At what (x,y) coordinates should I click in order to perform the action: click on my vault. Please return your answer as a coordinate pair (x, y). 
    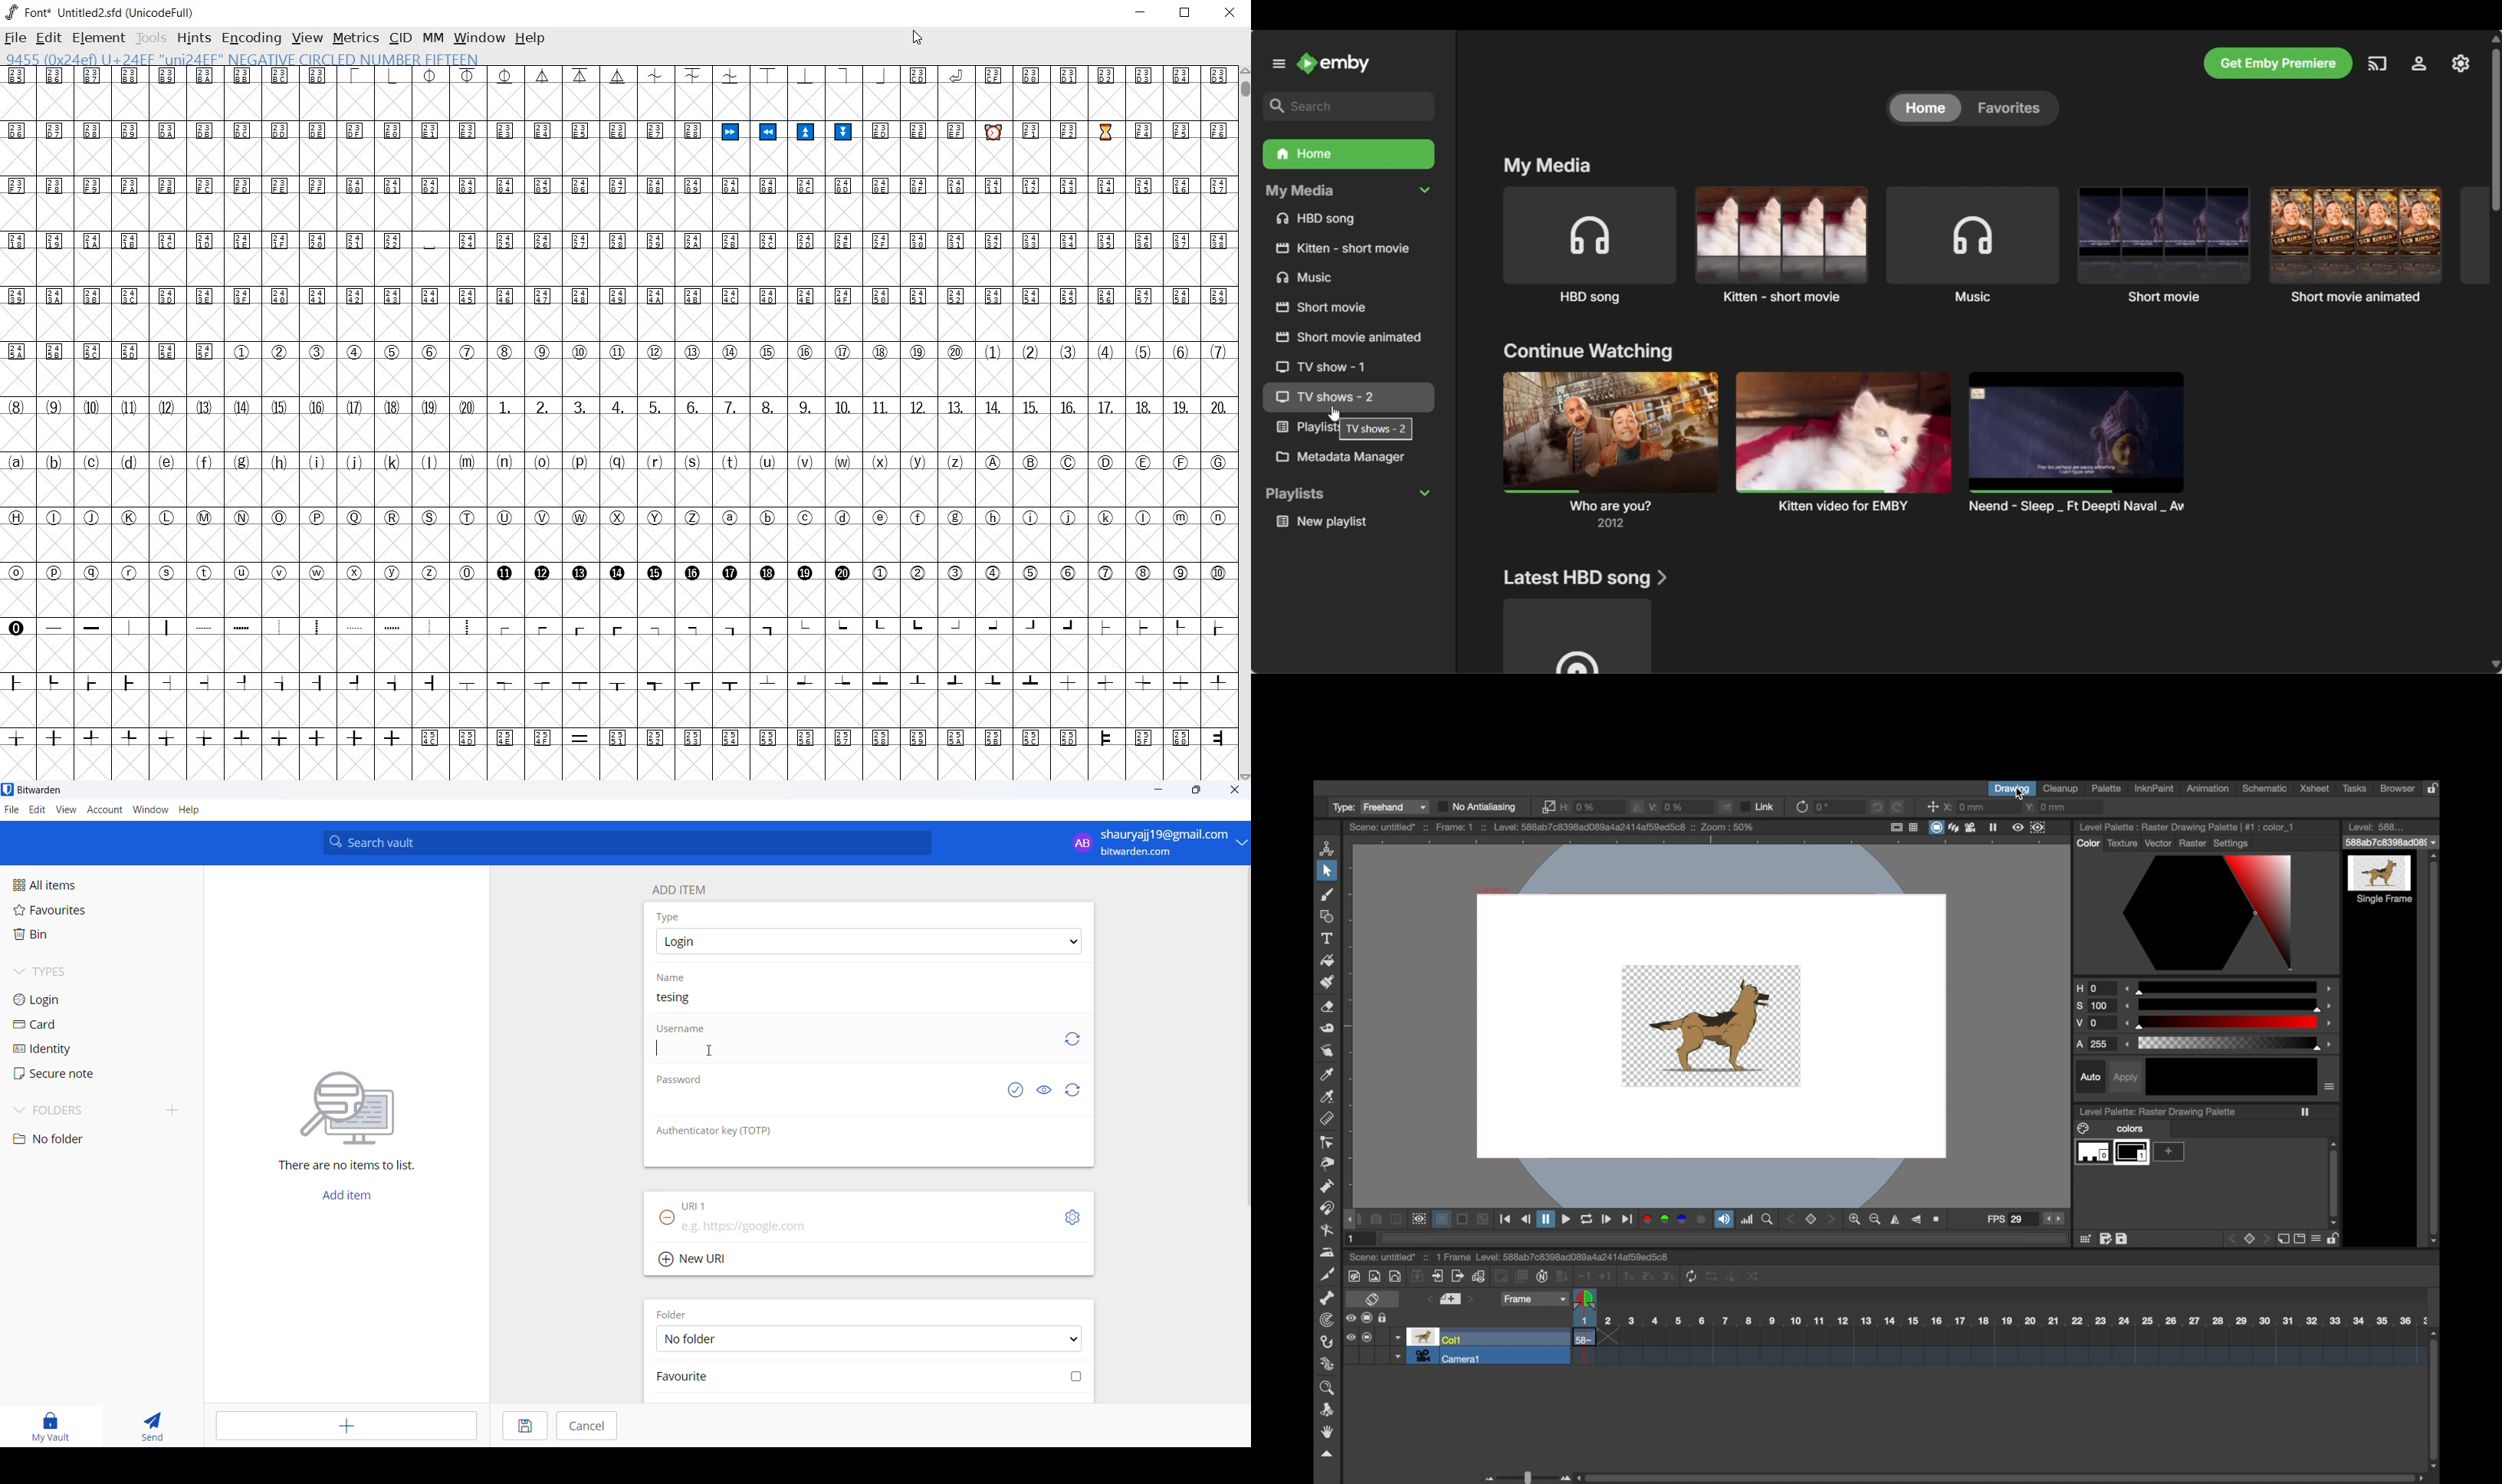
    Looking at the image, I should click on (45, 1425).